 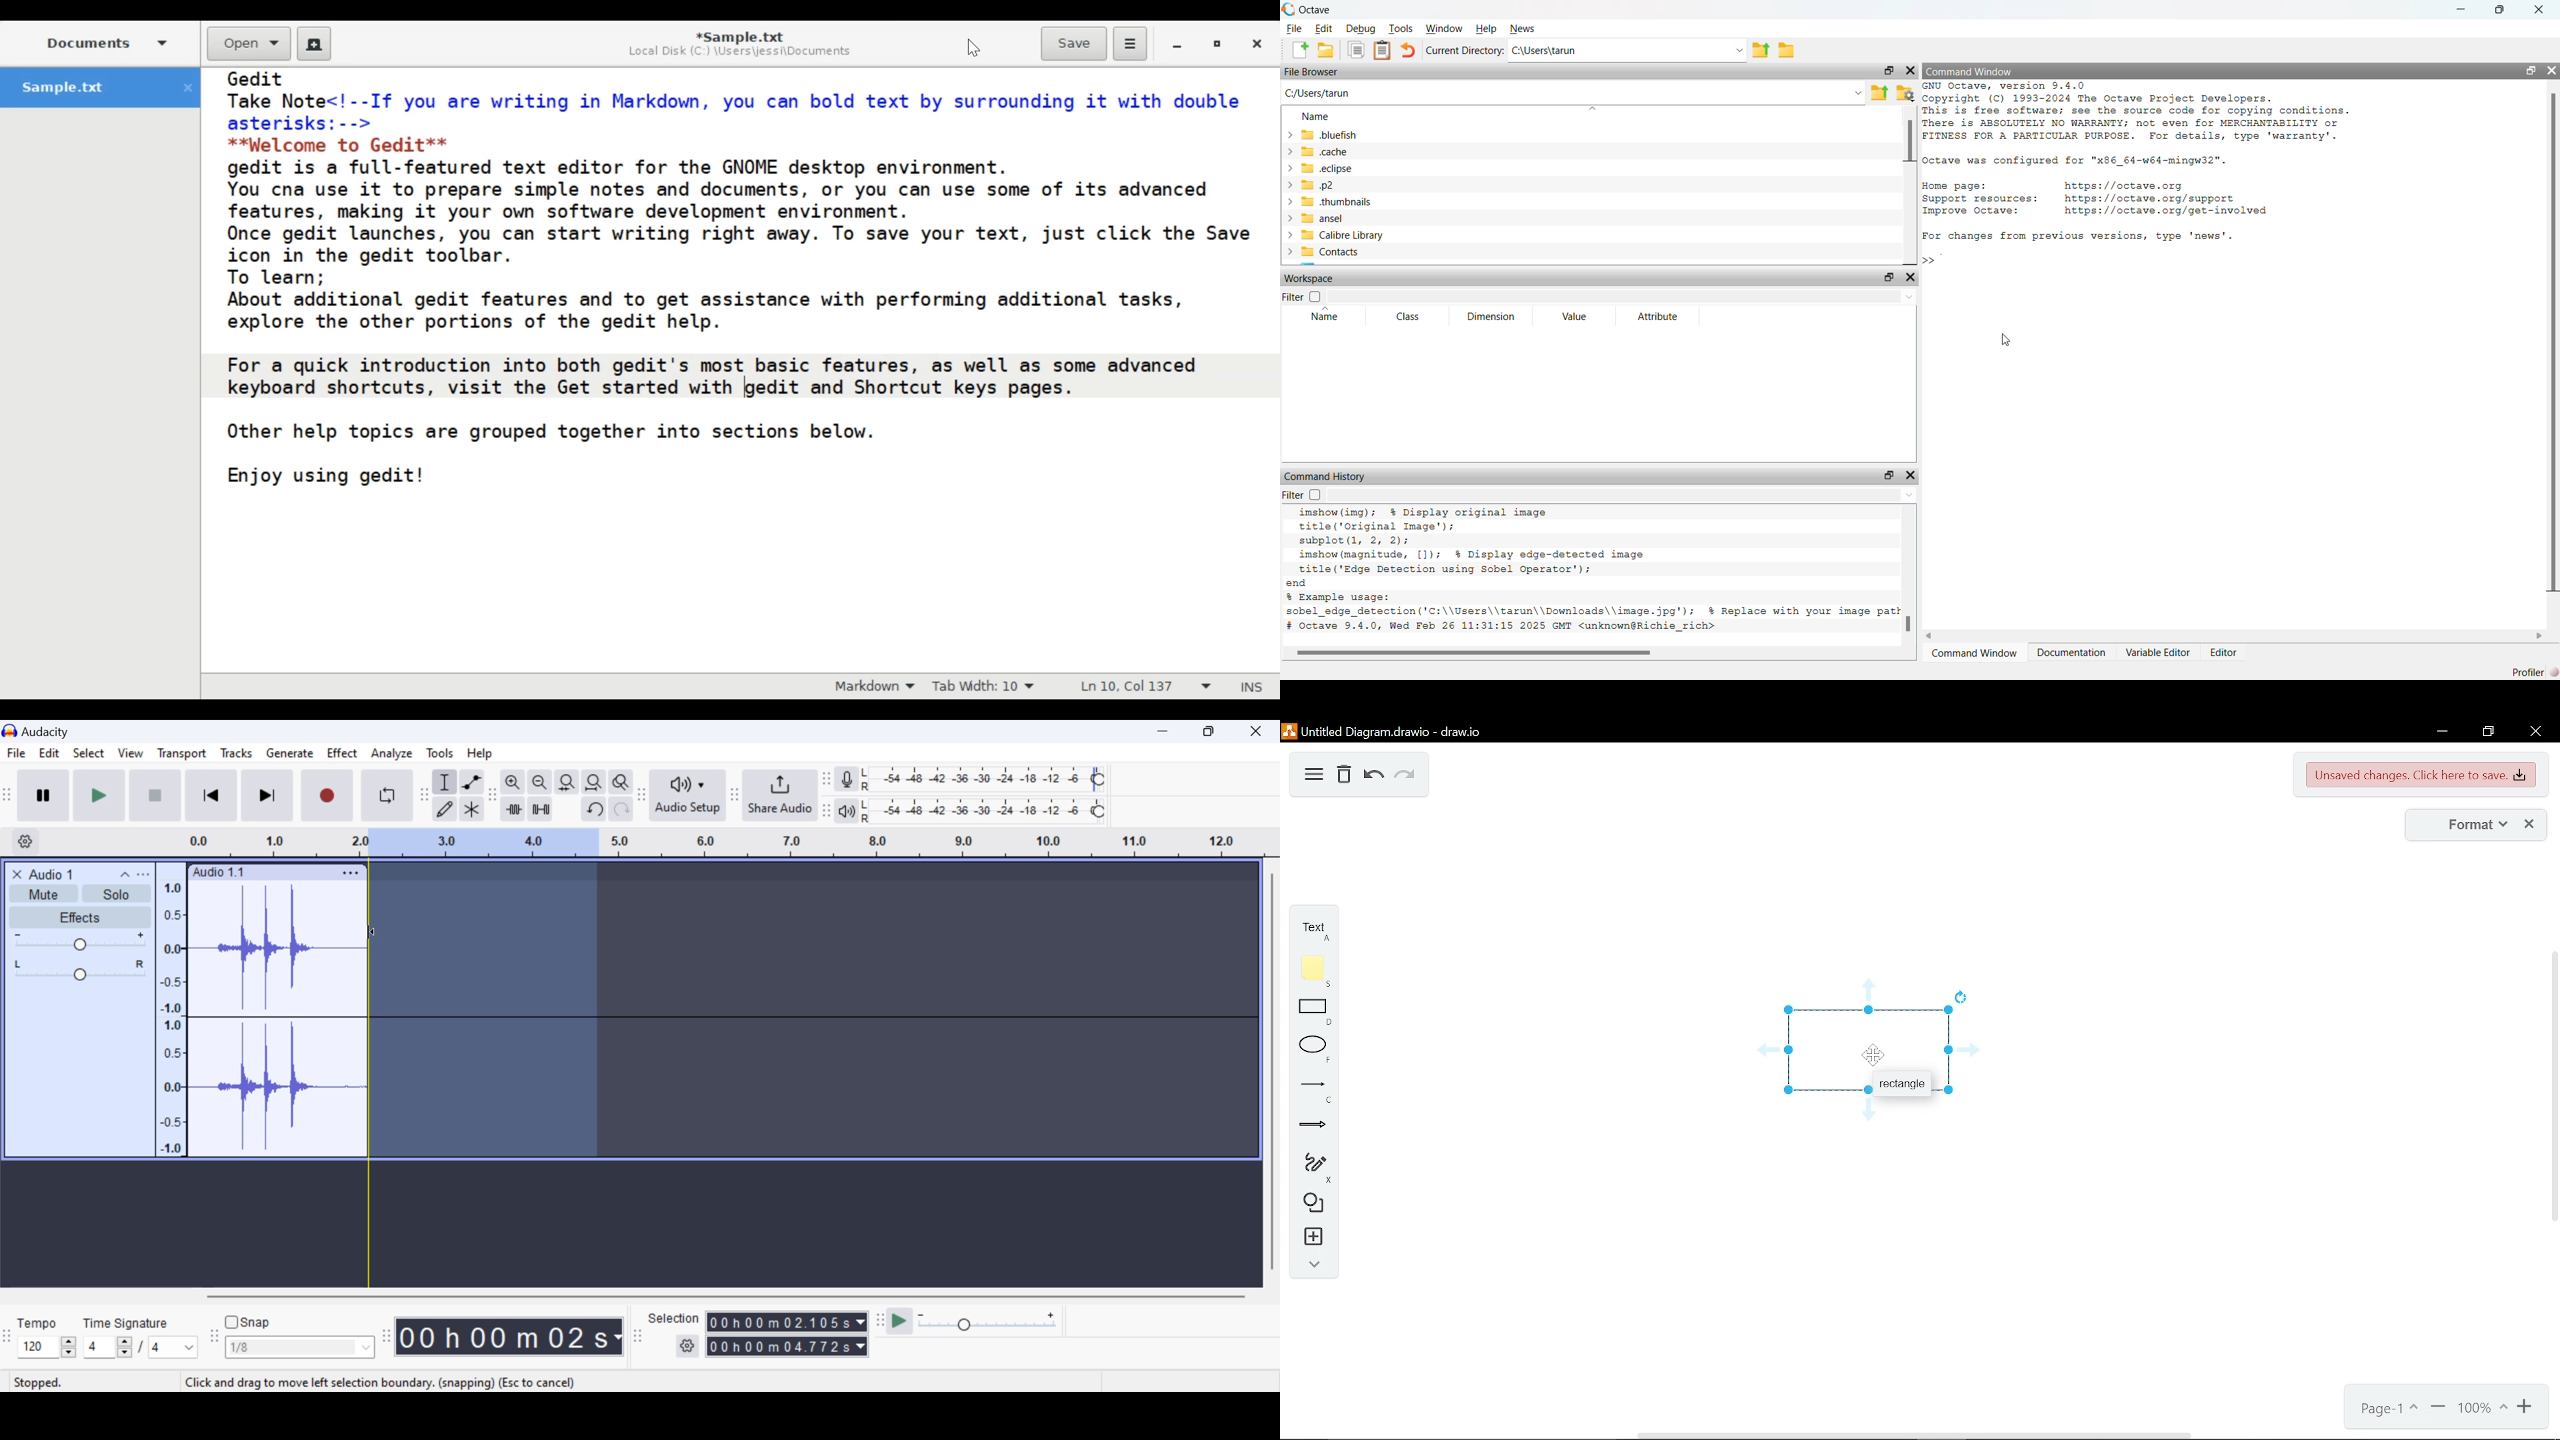 I want to click on Octave, so click(x=1321, y=9).